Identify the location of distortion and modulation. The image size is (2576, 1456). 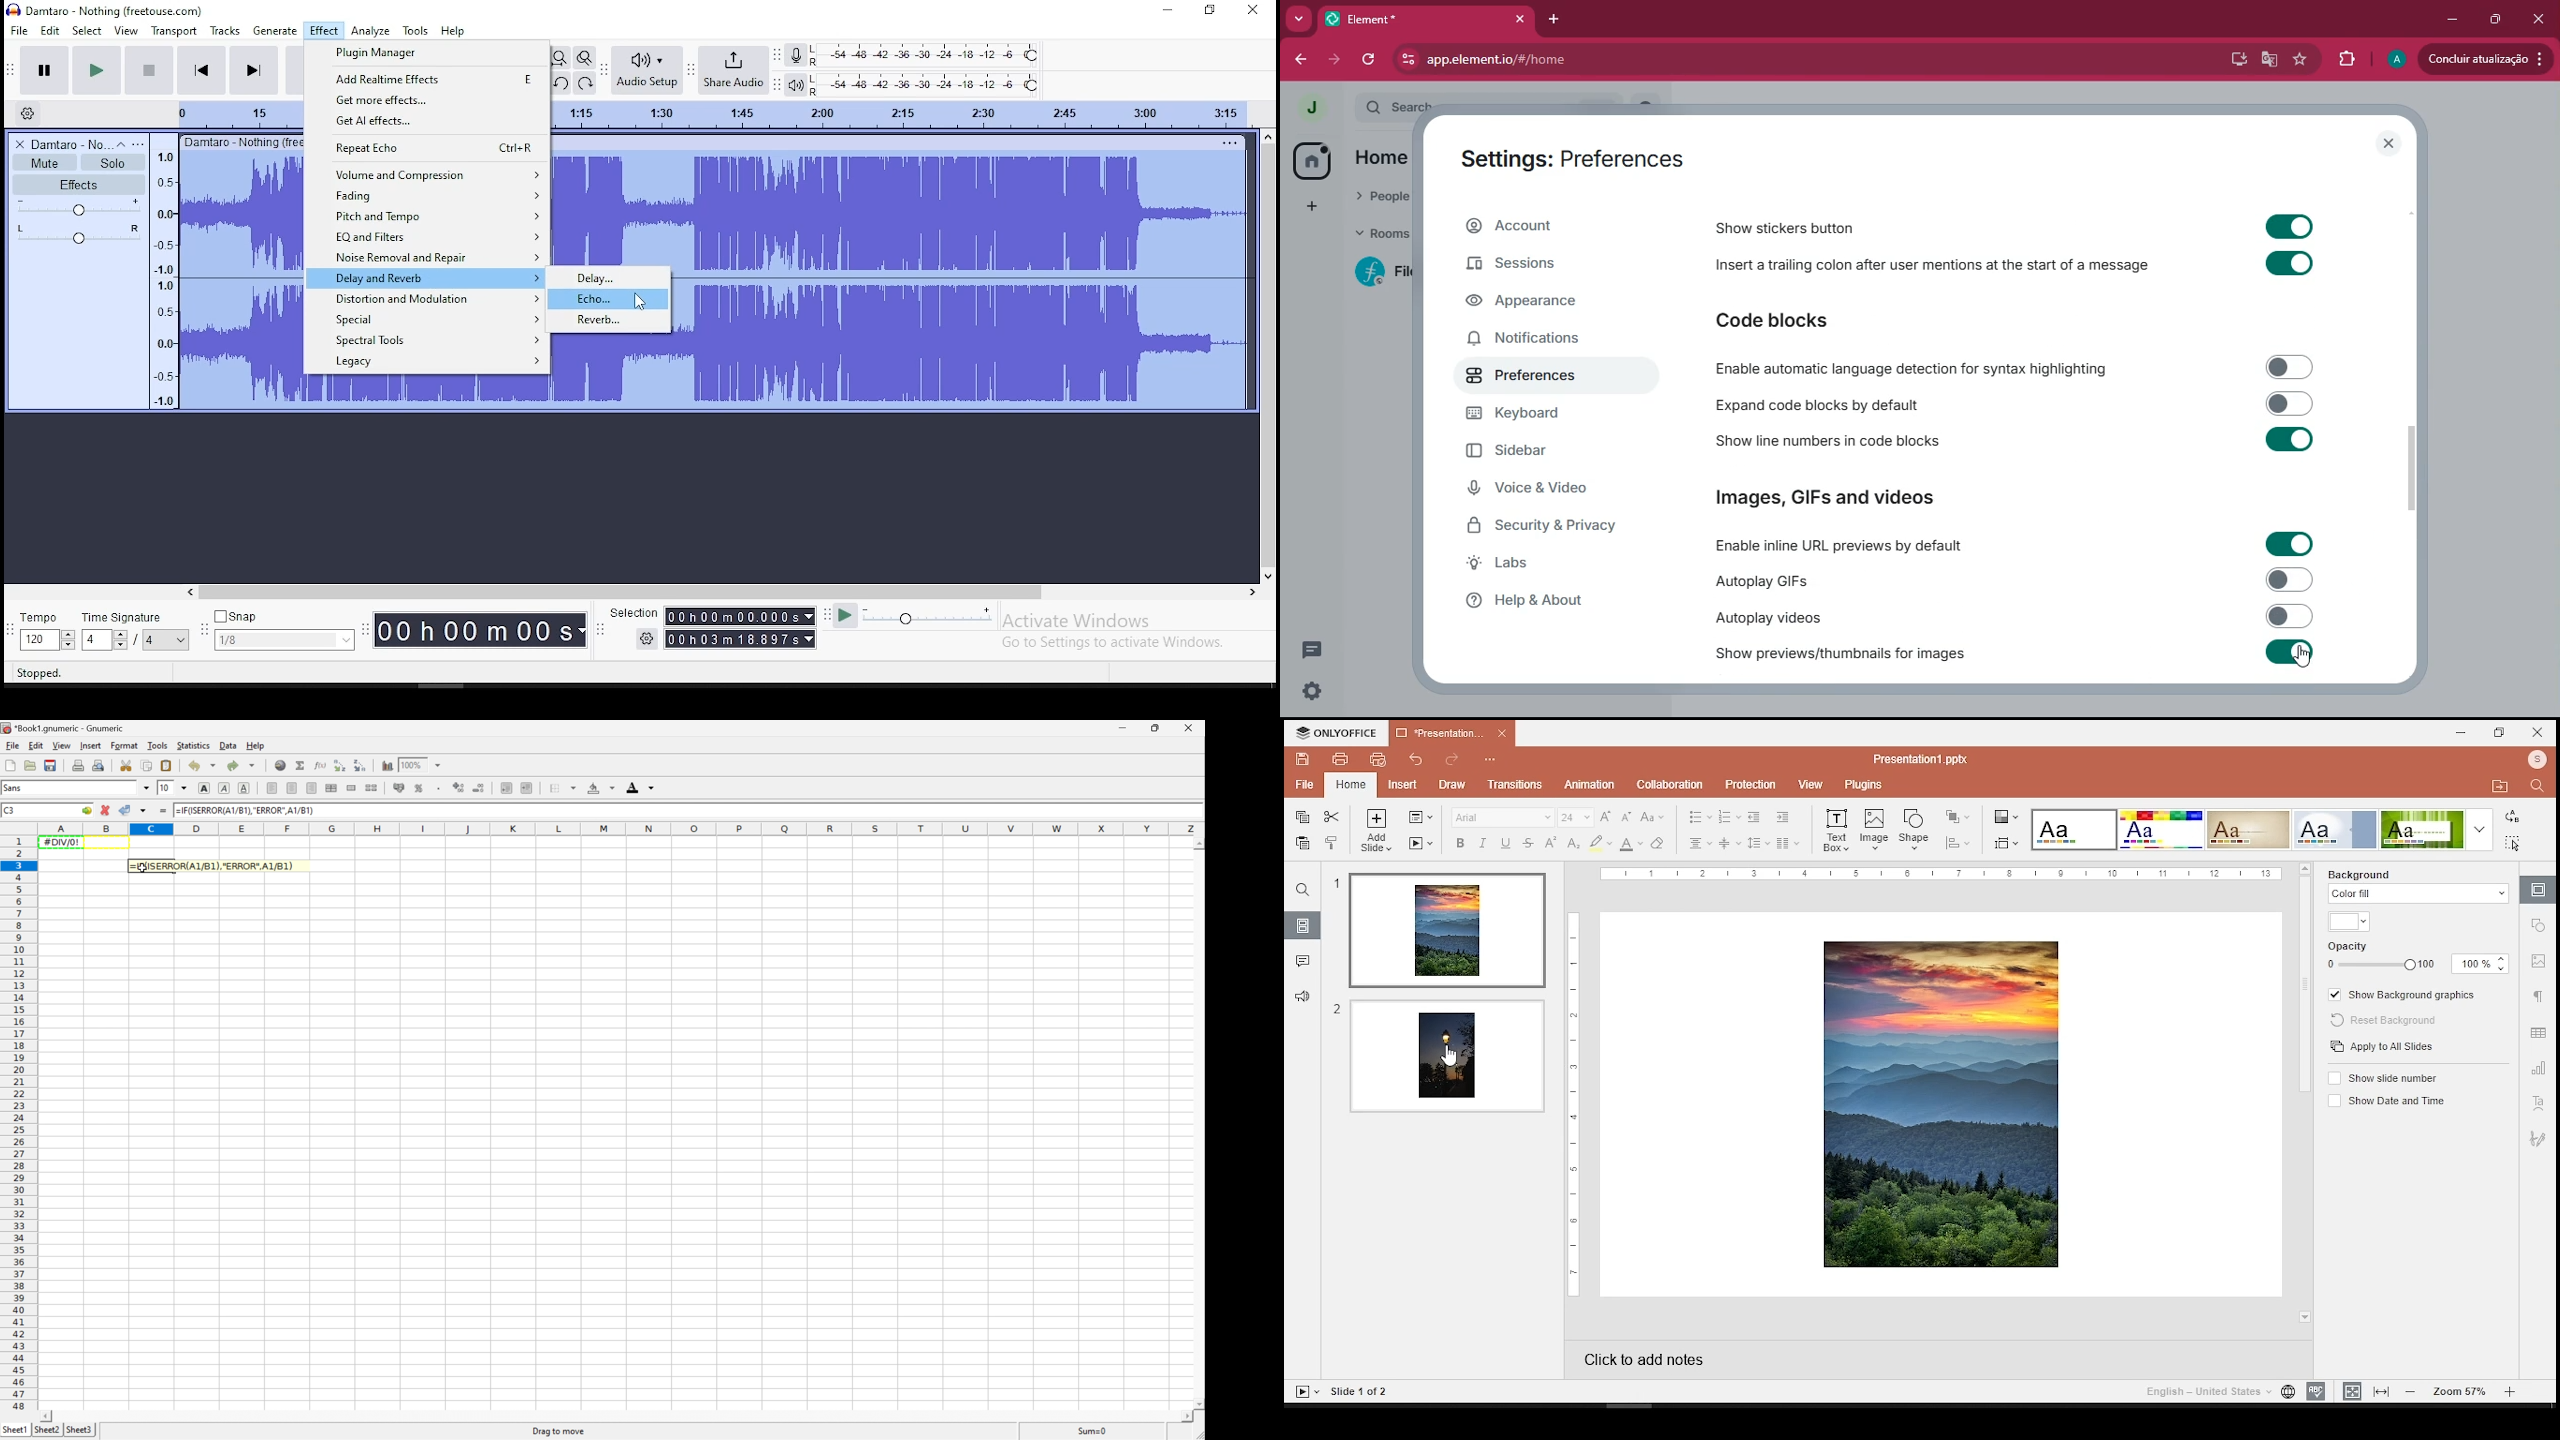
(427, 299).